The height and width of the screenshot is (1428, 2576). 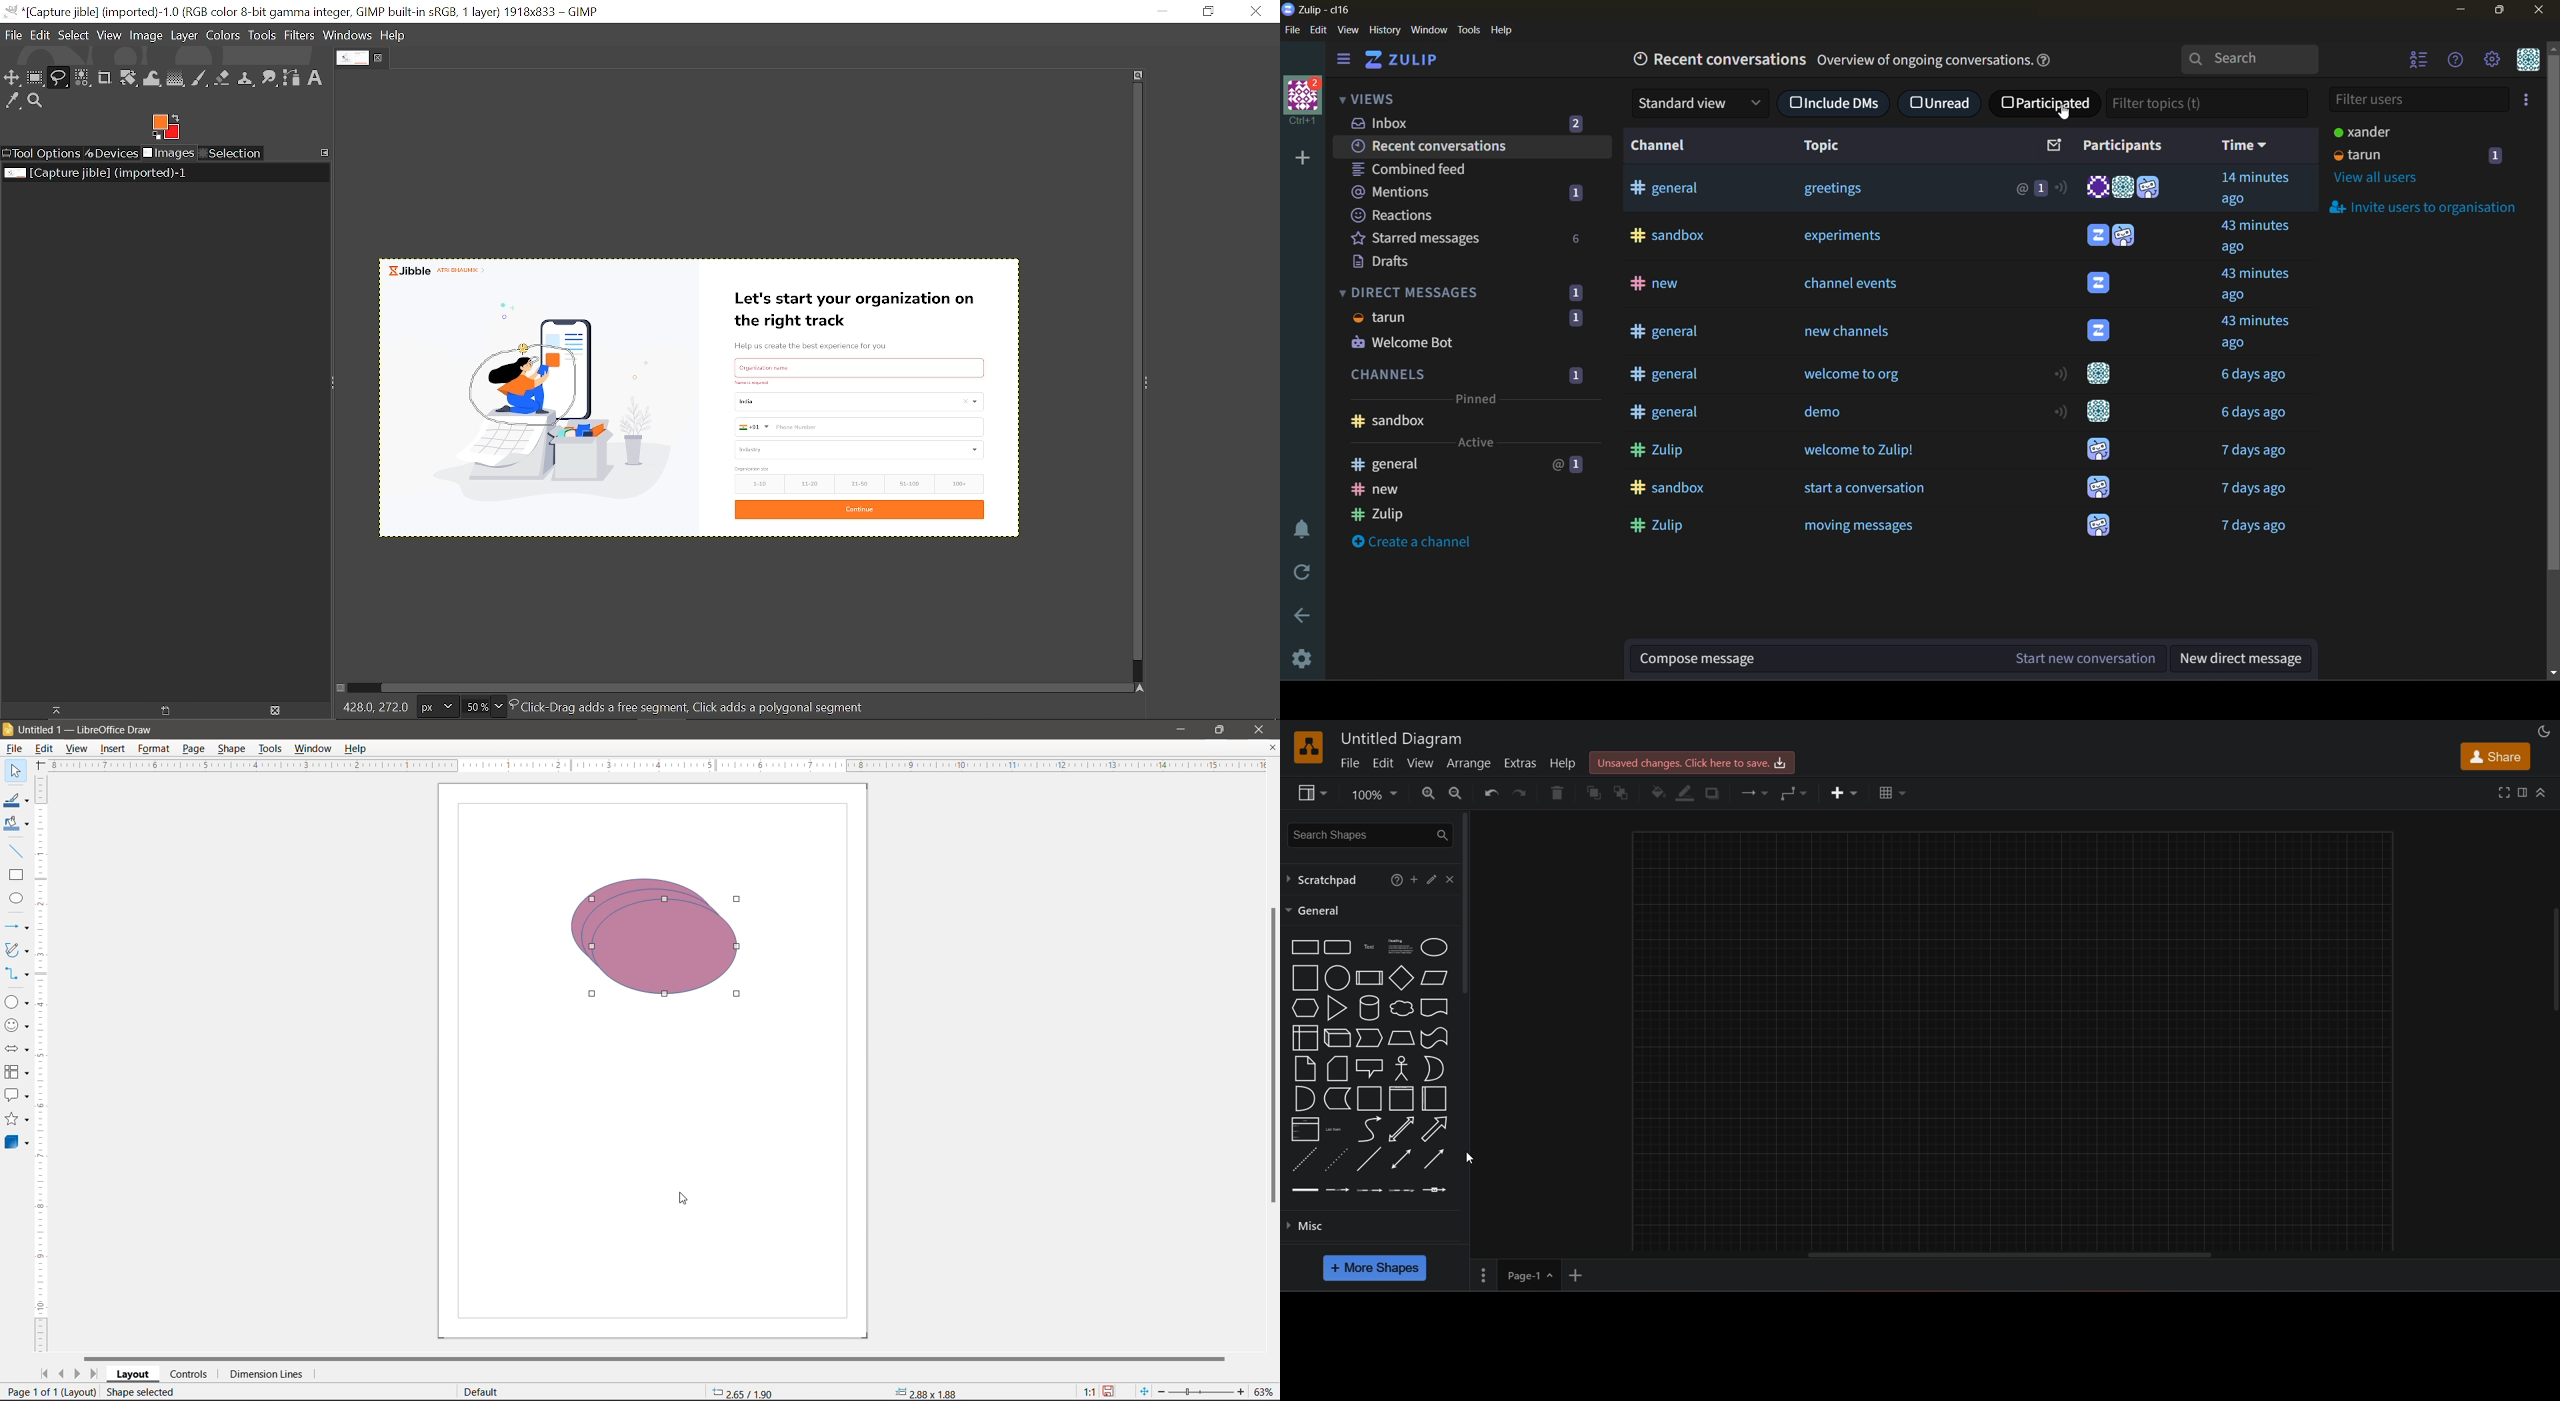 What do you see at coordinates (1467, 463) in the screenshot?
I see `general` at bounding box center [1467, 463].